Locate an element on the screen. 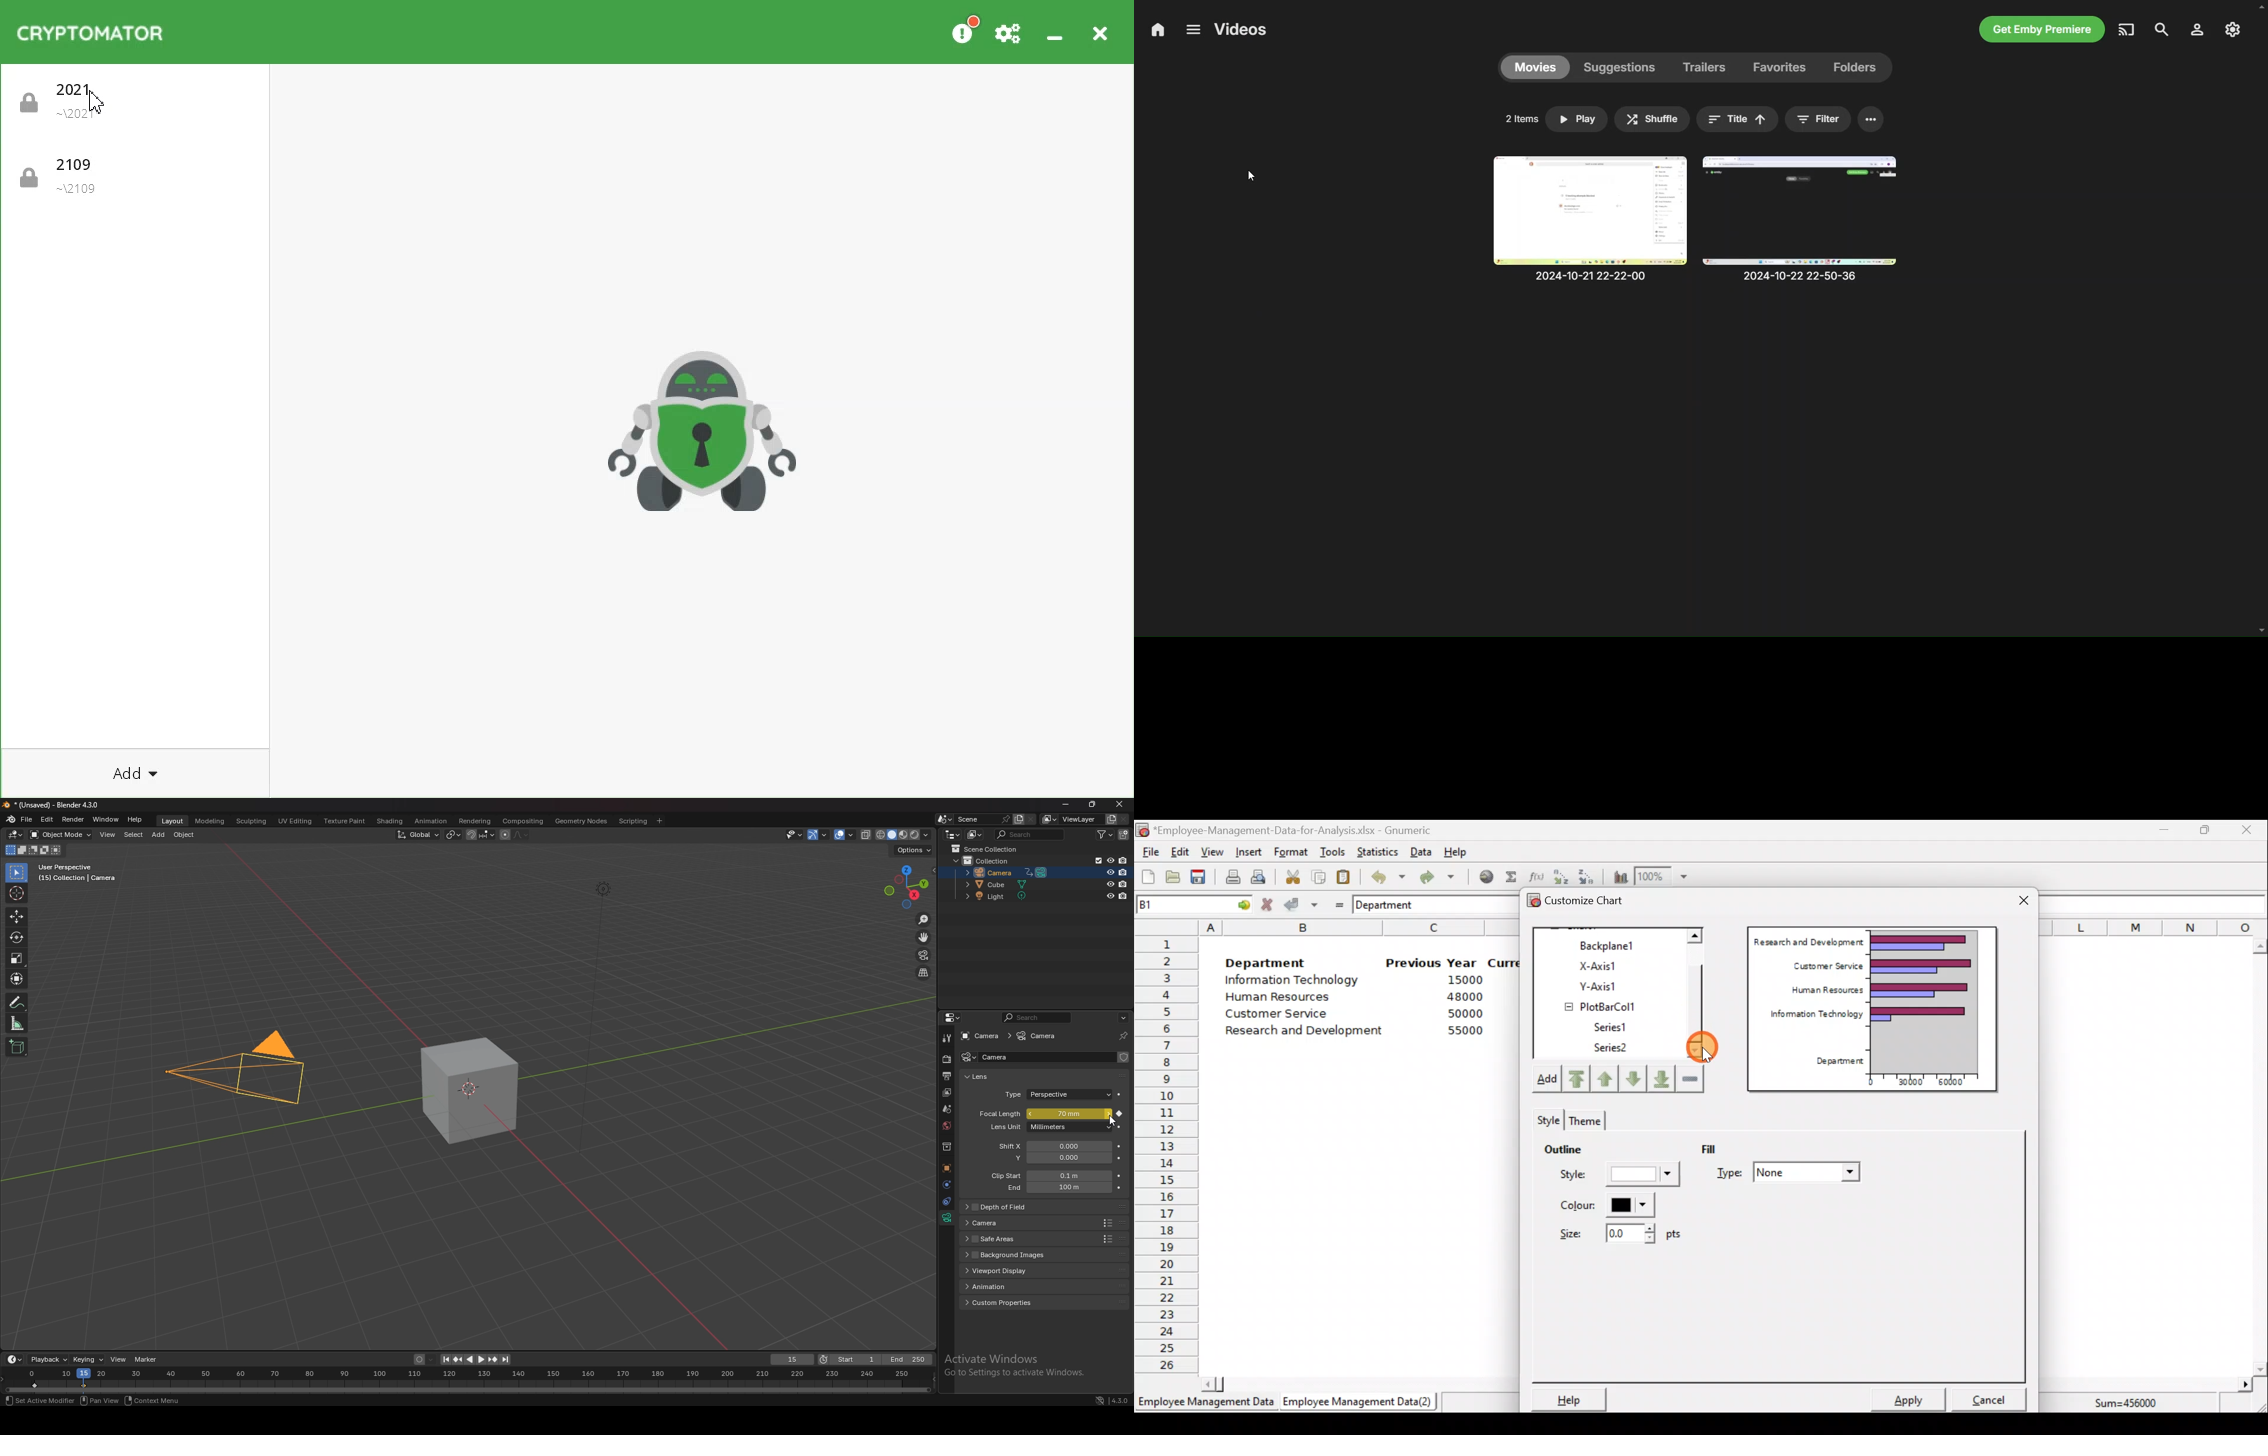 This screenshot has width=2268, height=1456. delete scene is located at coordinates (1031, 819).